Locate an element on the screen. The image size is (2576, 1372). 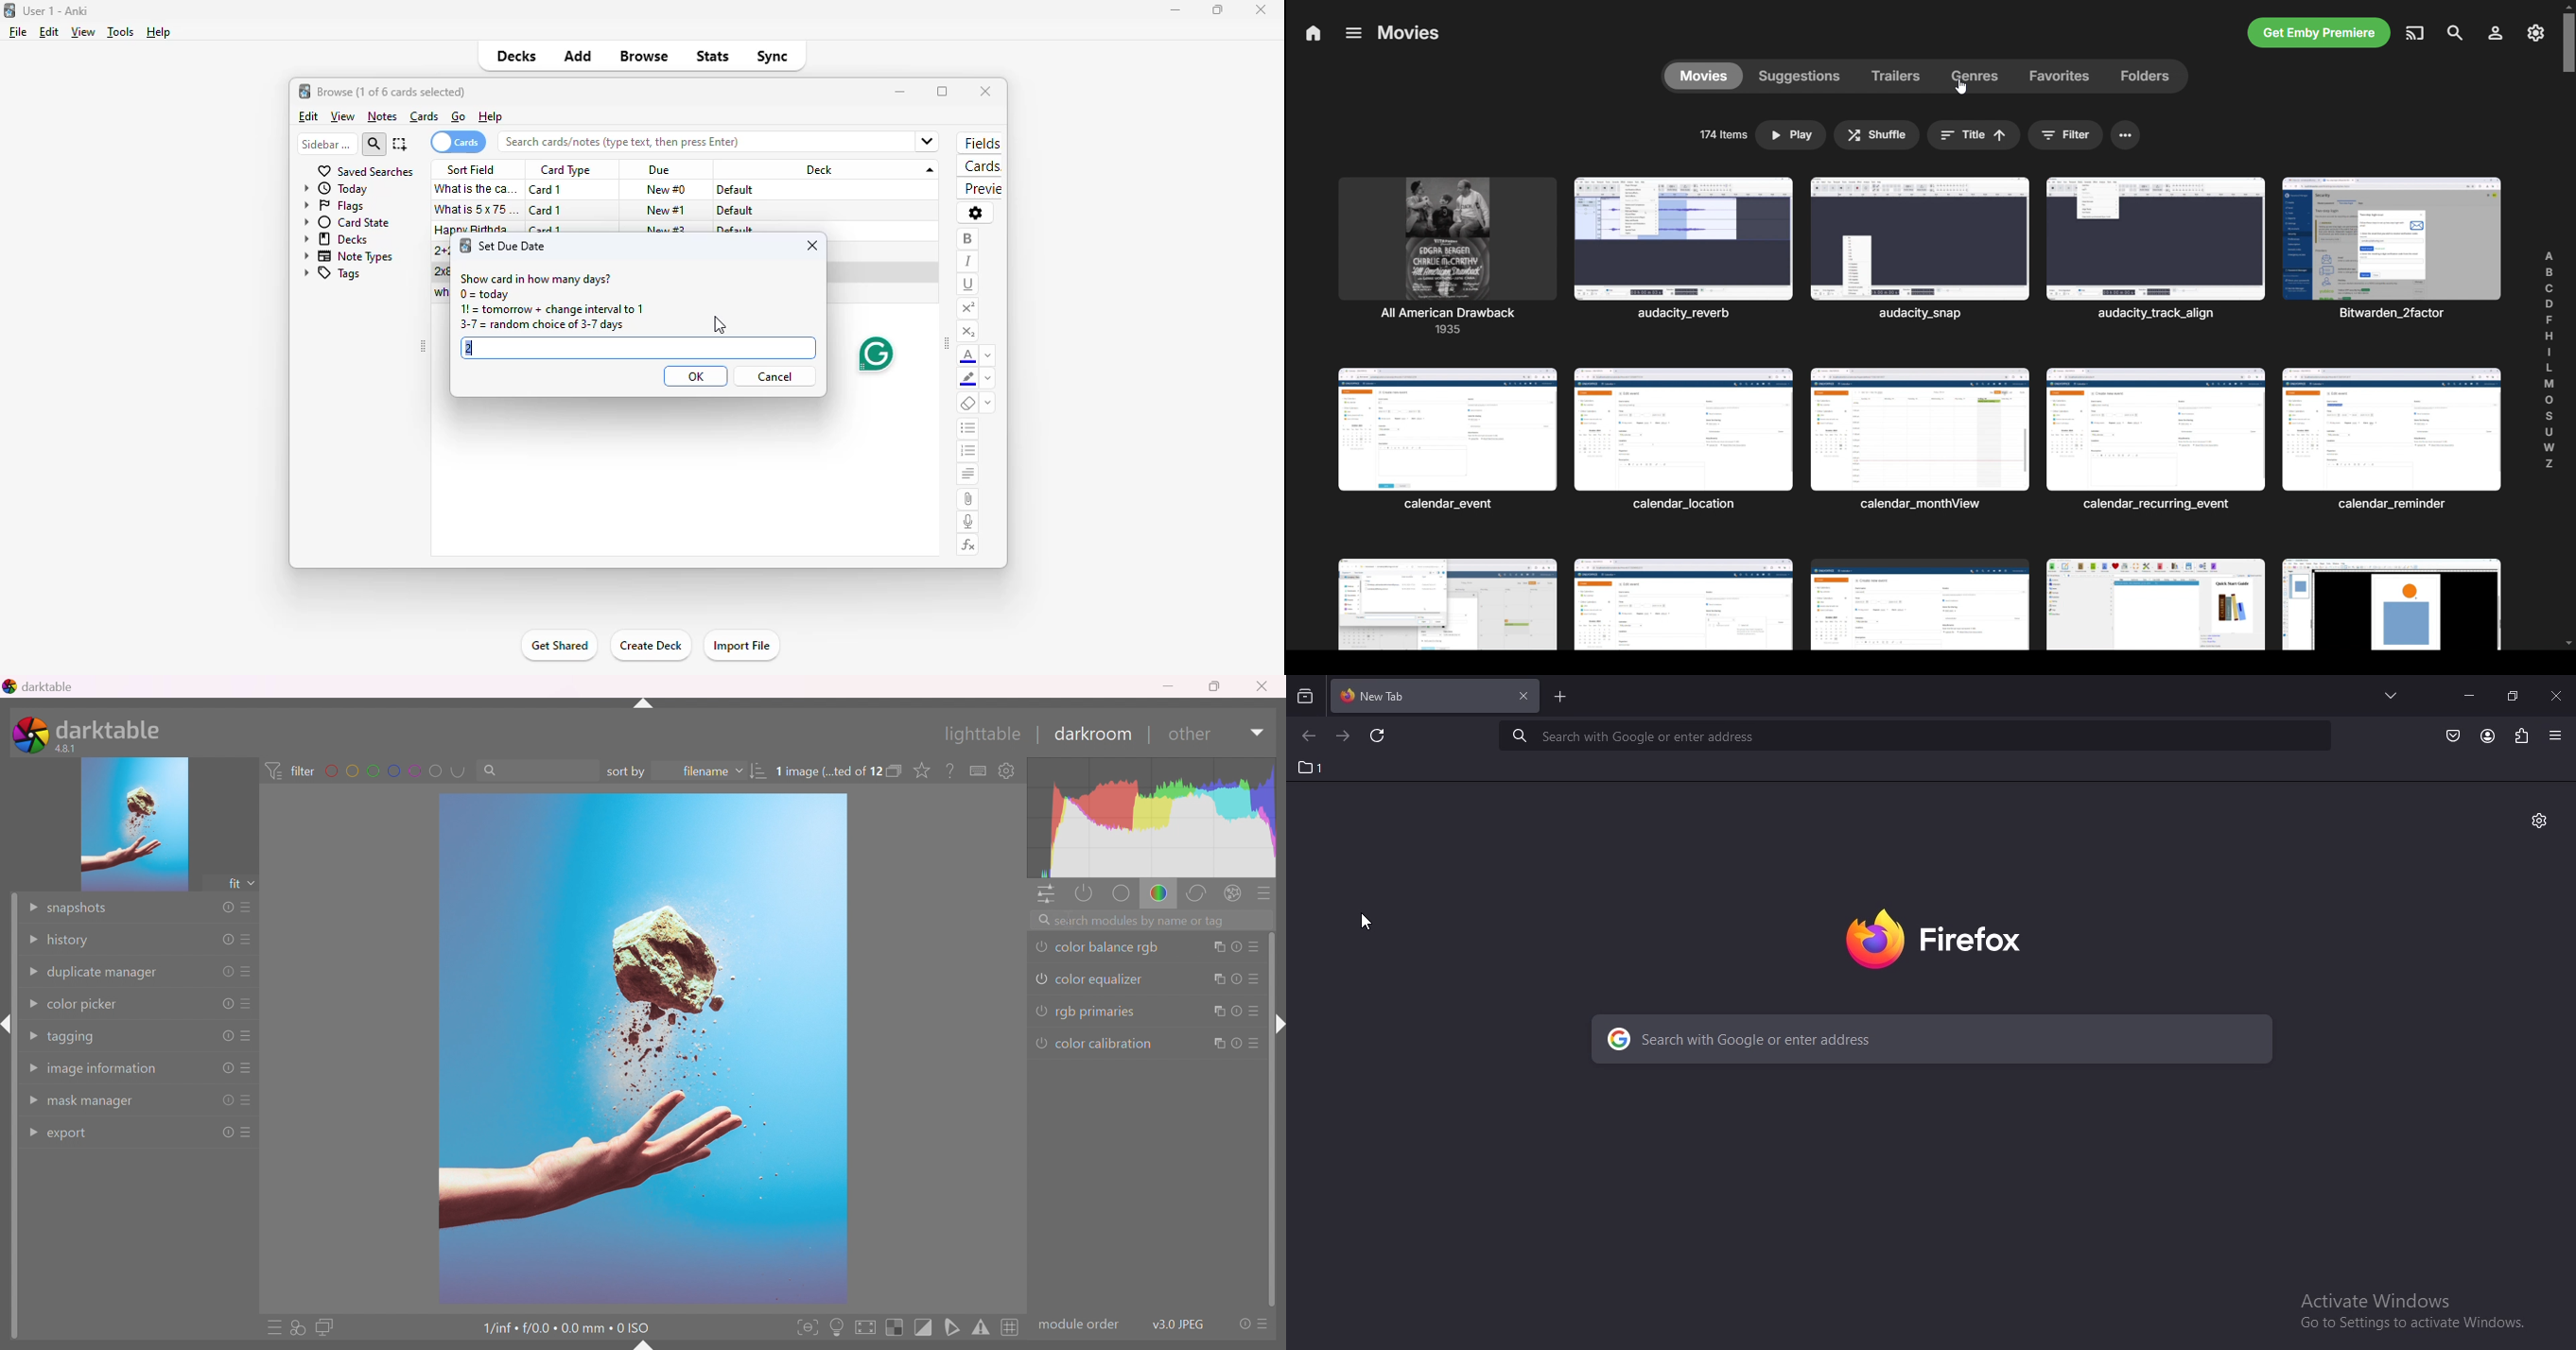
new #1 is located at coordinates (667, 210).